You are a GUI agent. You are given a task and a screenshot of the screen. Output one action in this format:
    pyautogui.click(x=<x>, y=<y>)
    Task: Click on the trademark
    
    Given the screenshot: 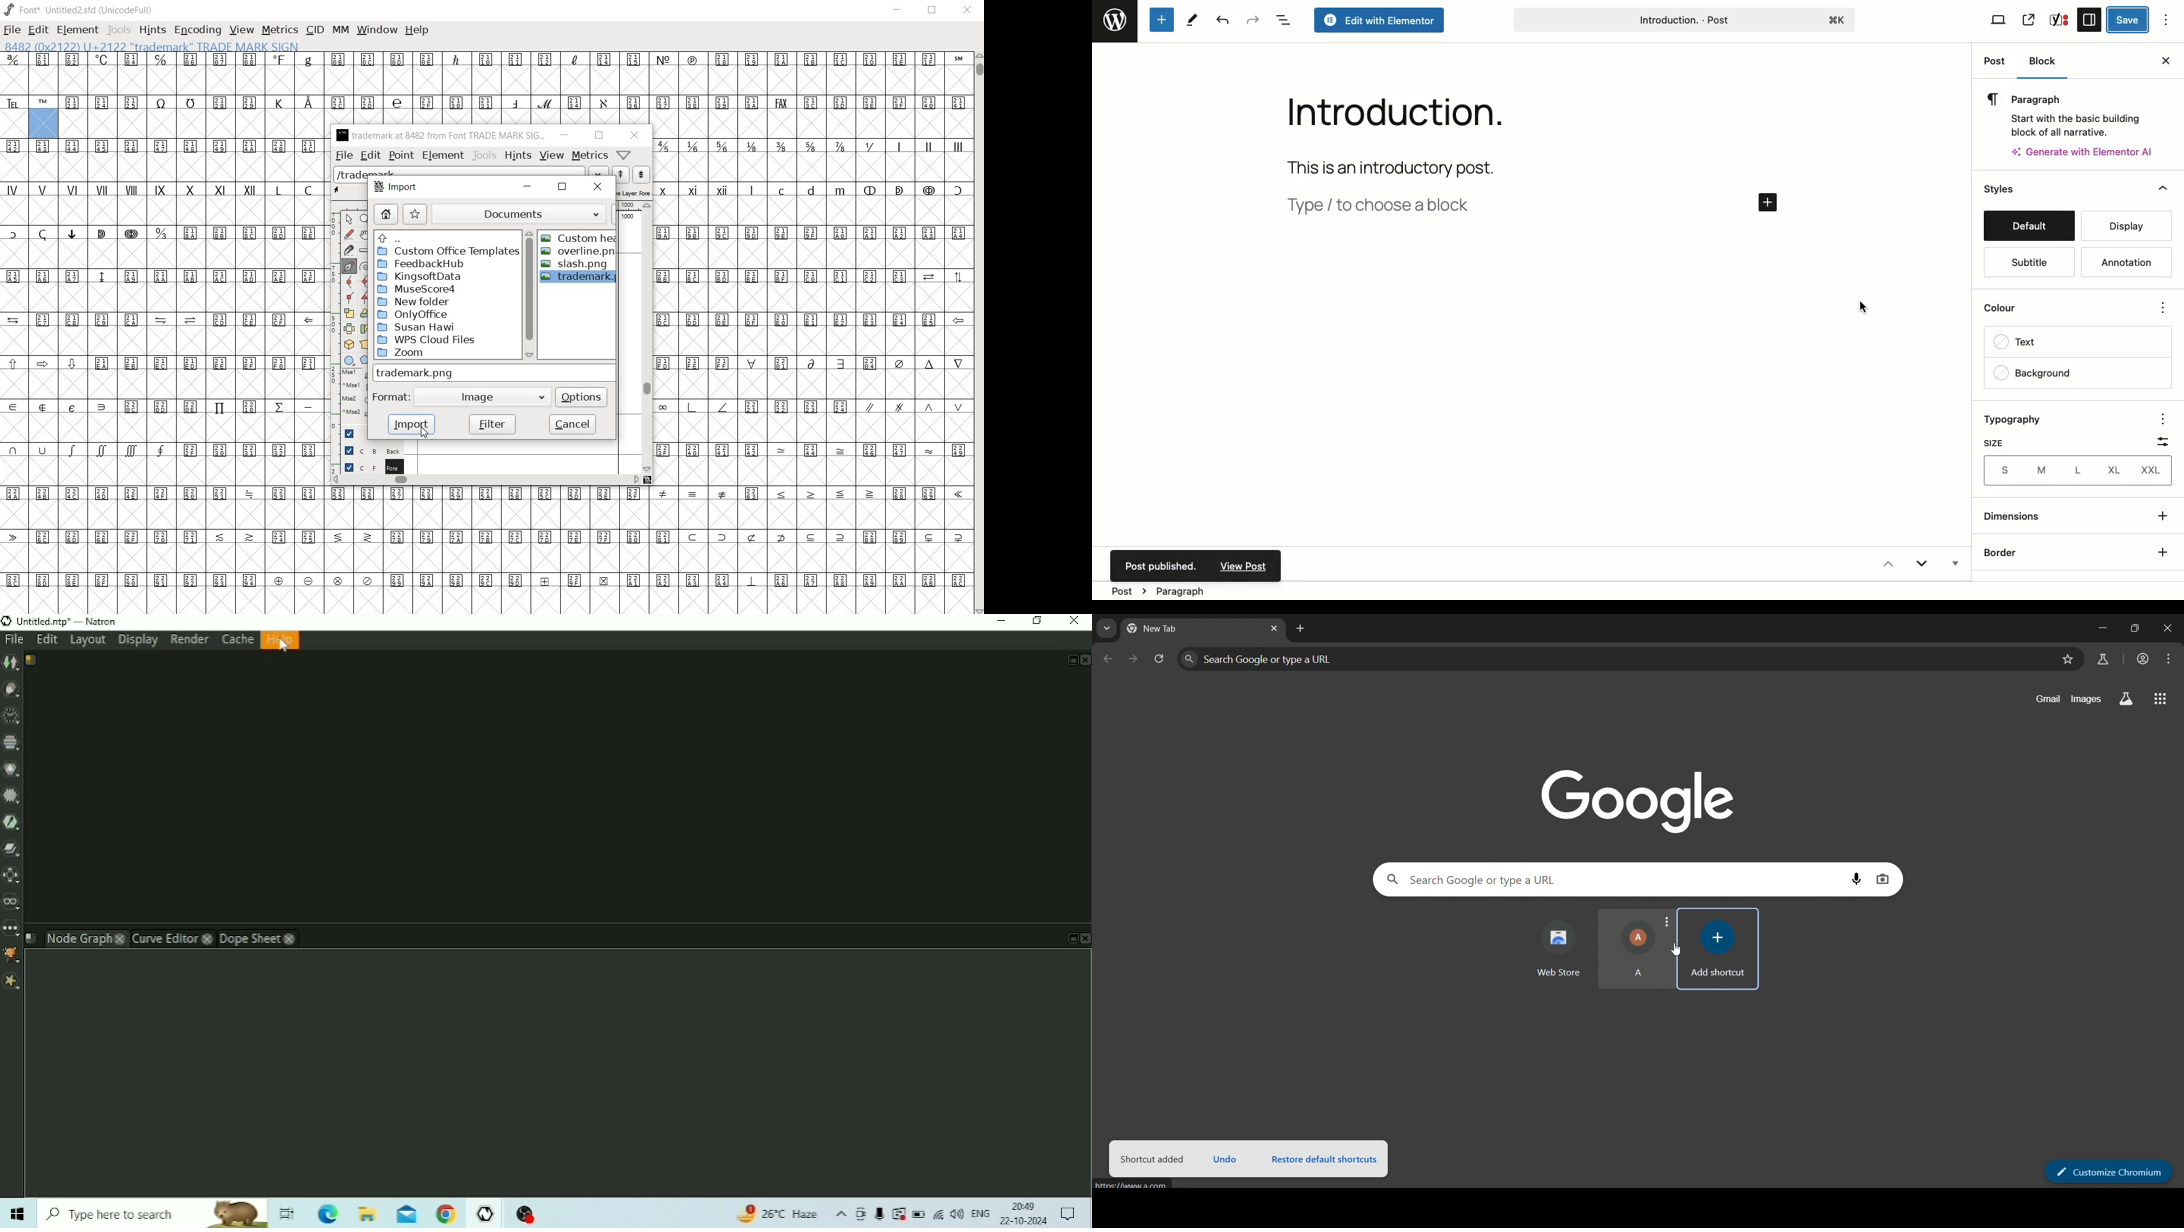 What is the action you would take?
    pyautogui.click(x=580, y=277)
    